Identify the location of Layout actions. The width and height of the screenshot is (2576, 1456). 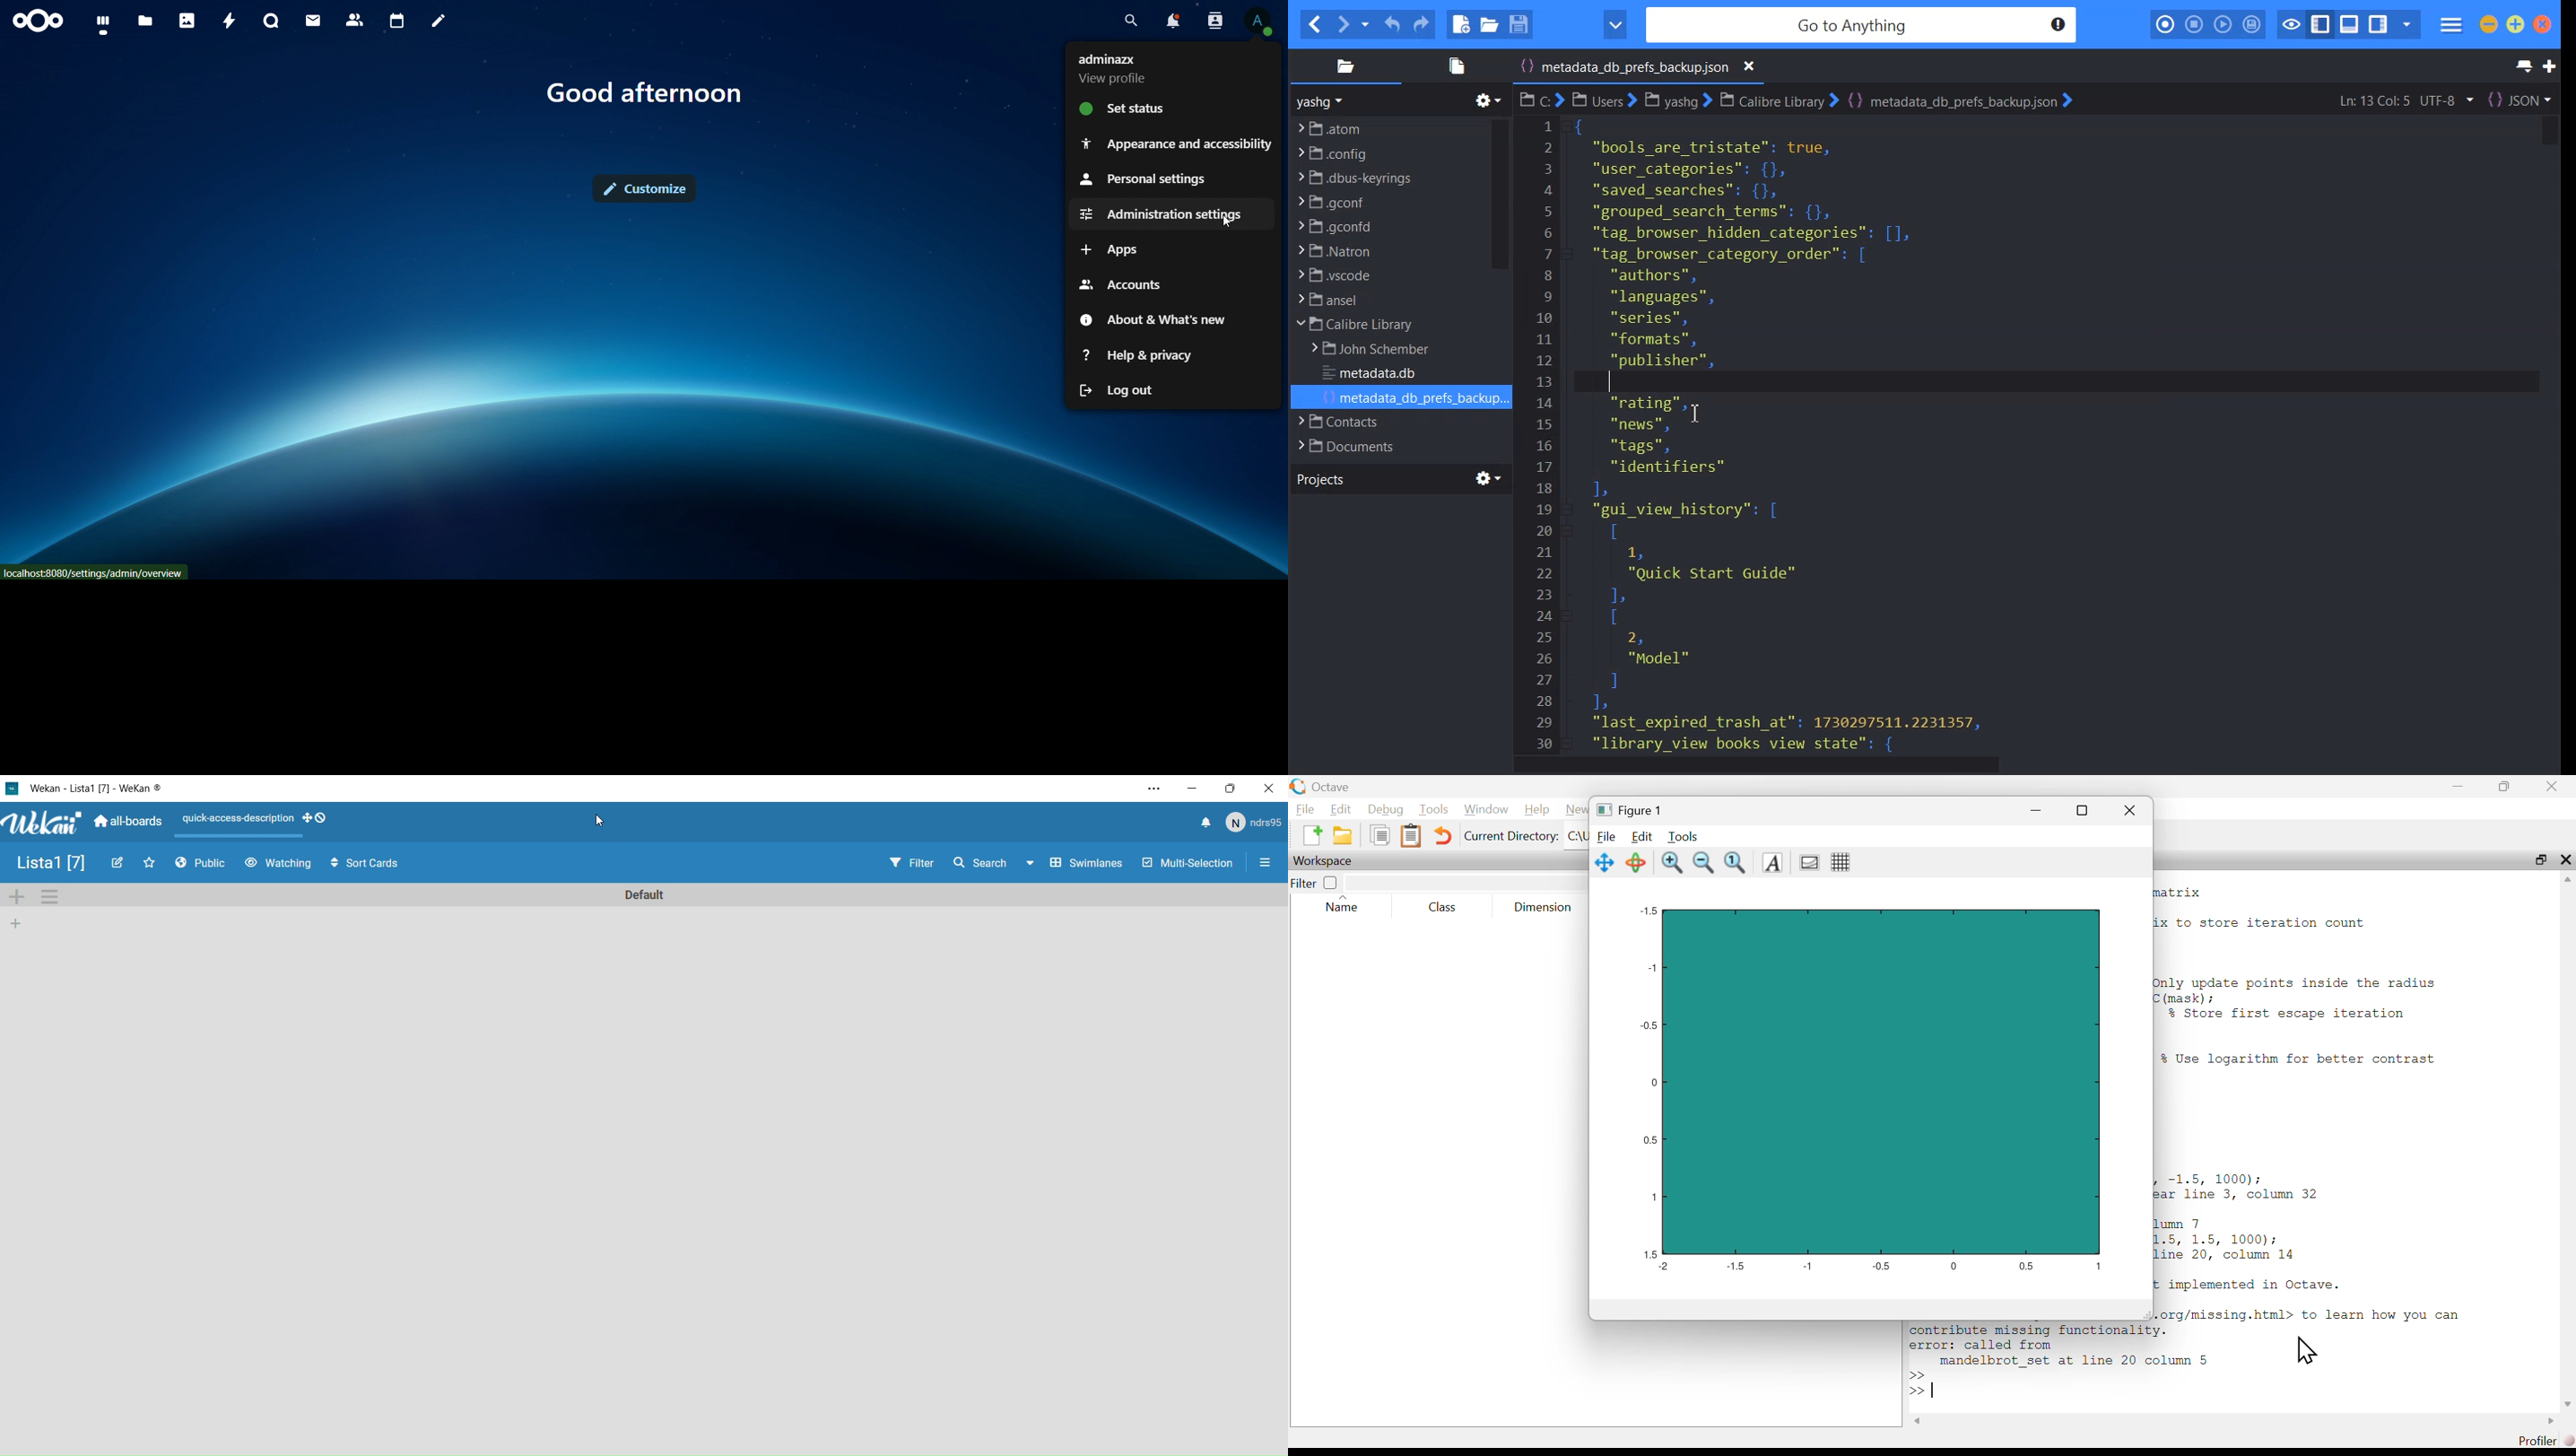
(235, 819).